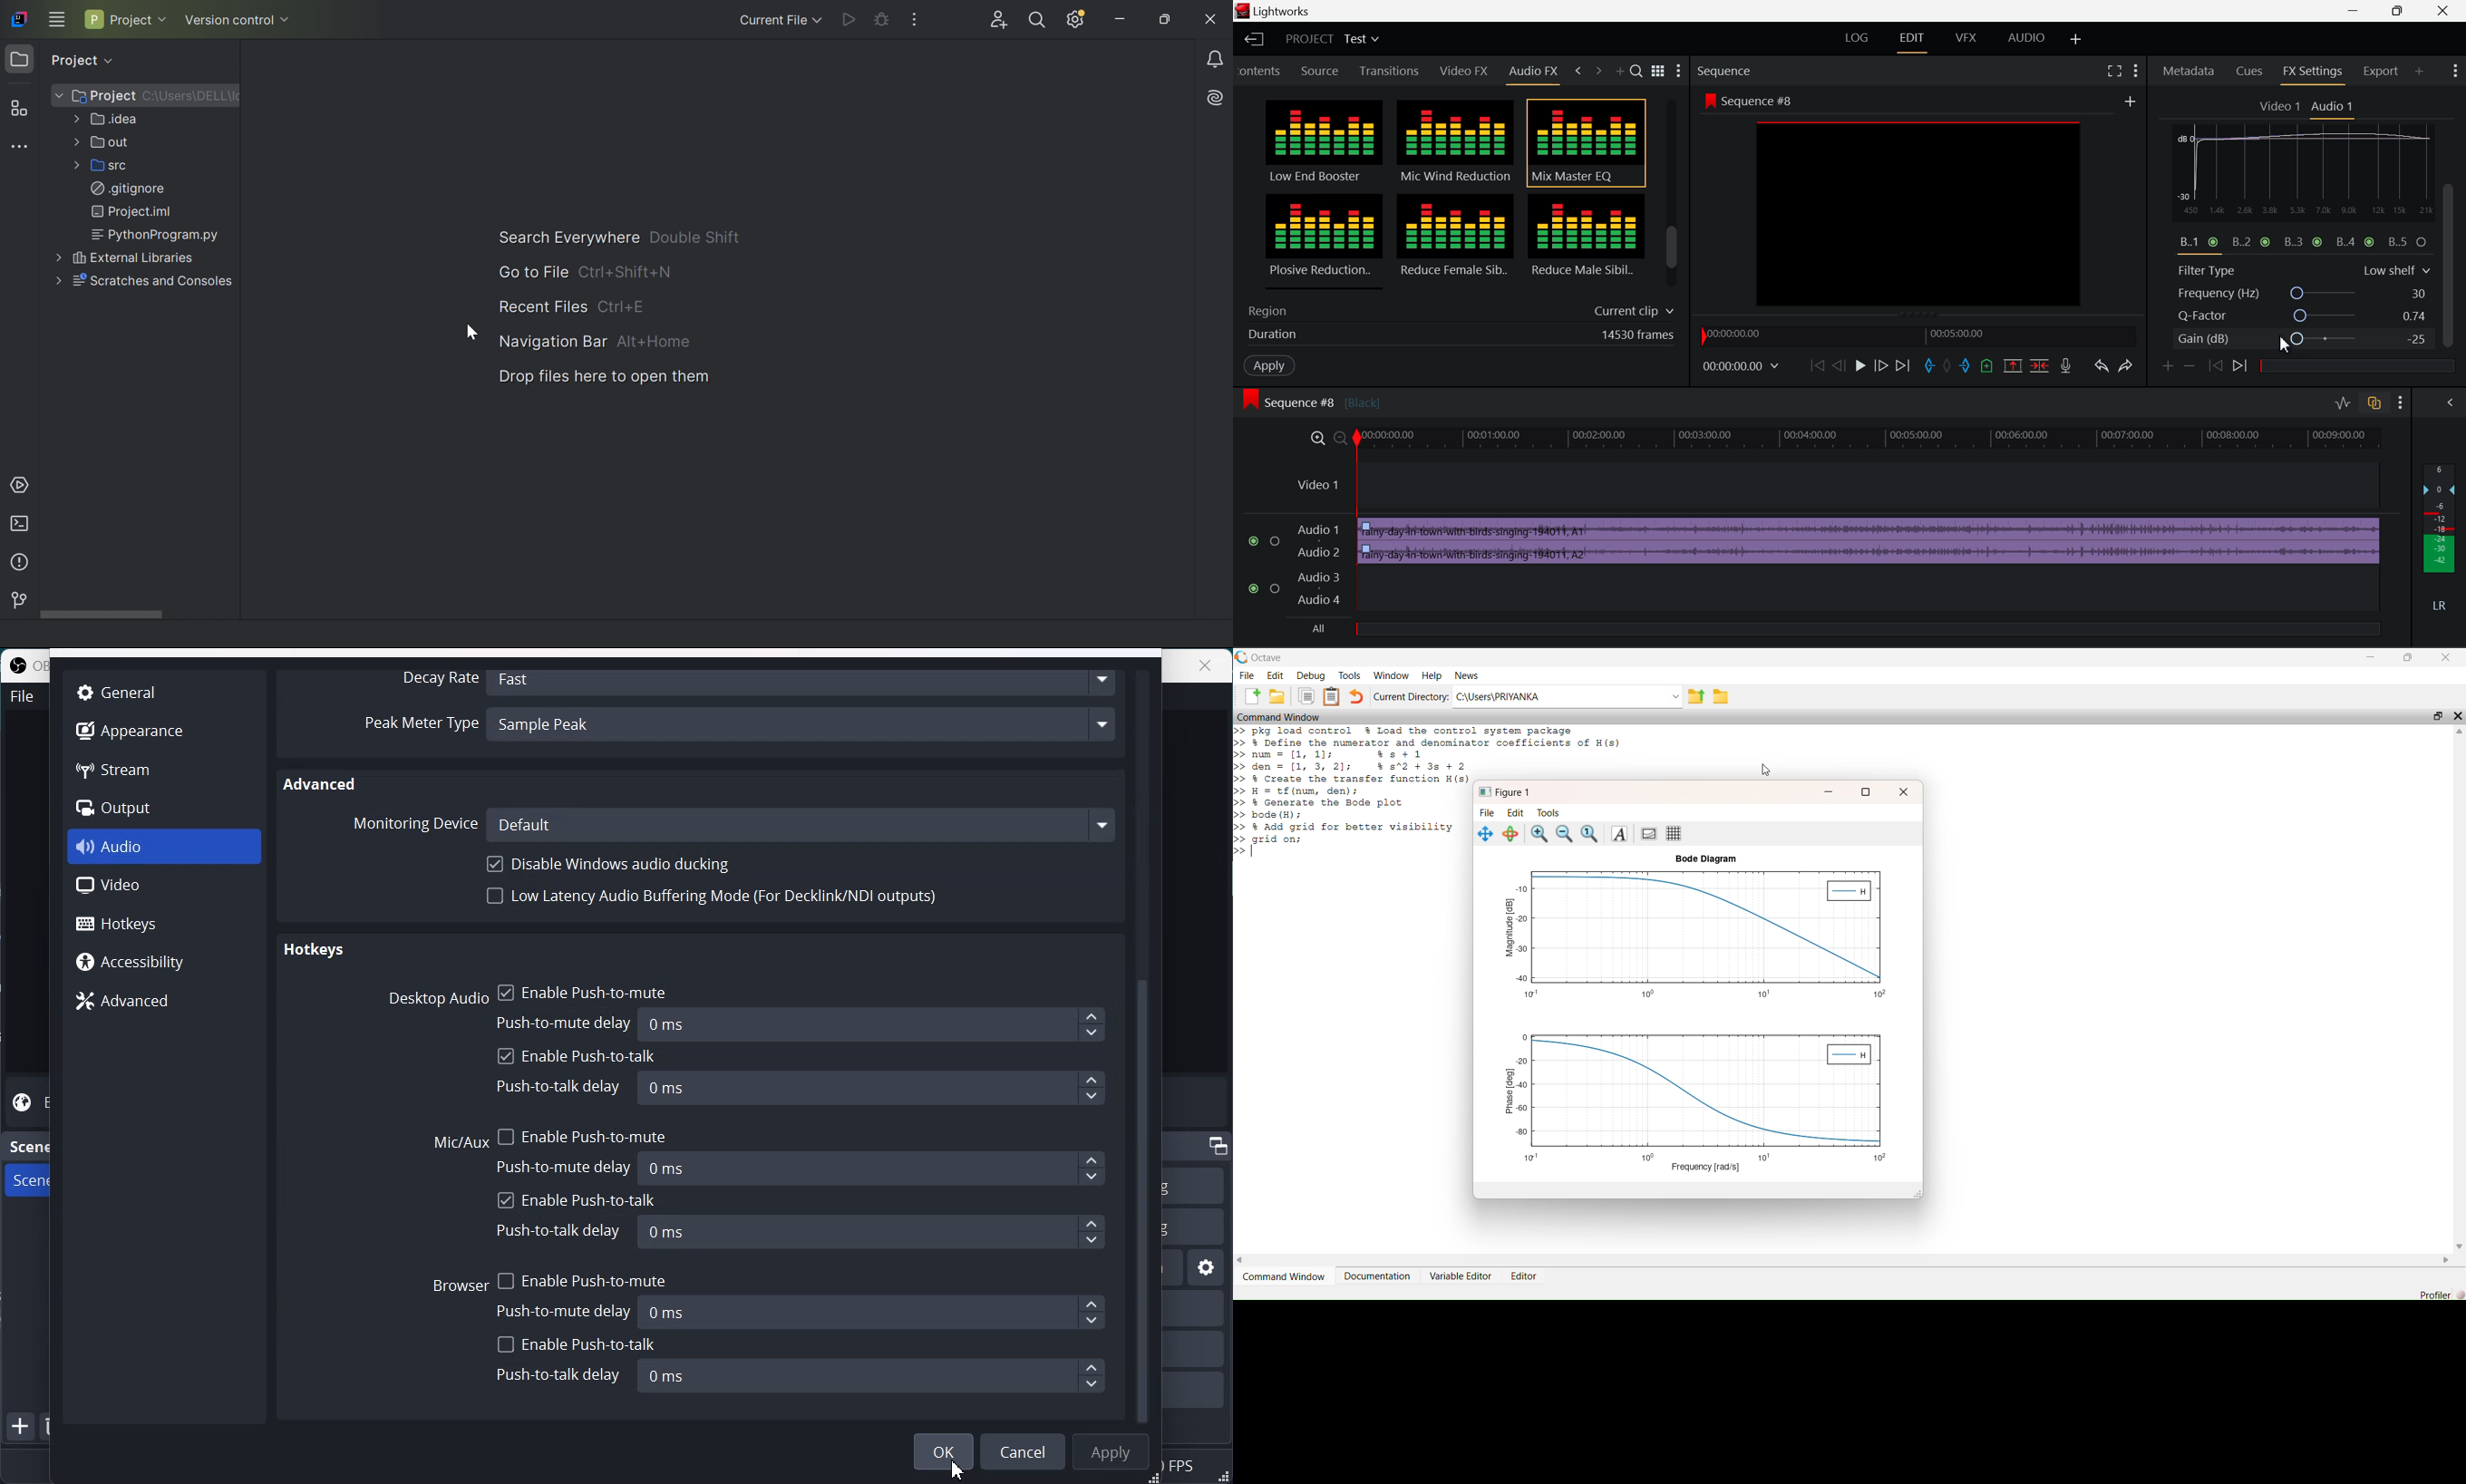 The image size is (2492, 1484). I want to click on Show Audio Mix, so click(2448, 403).